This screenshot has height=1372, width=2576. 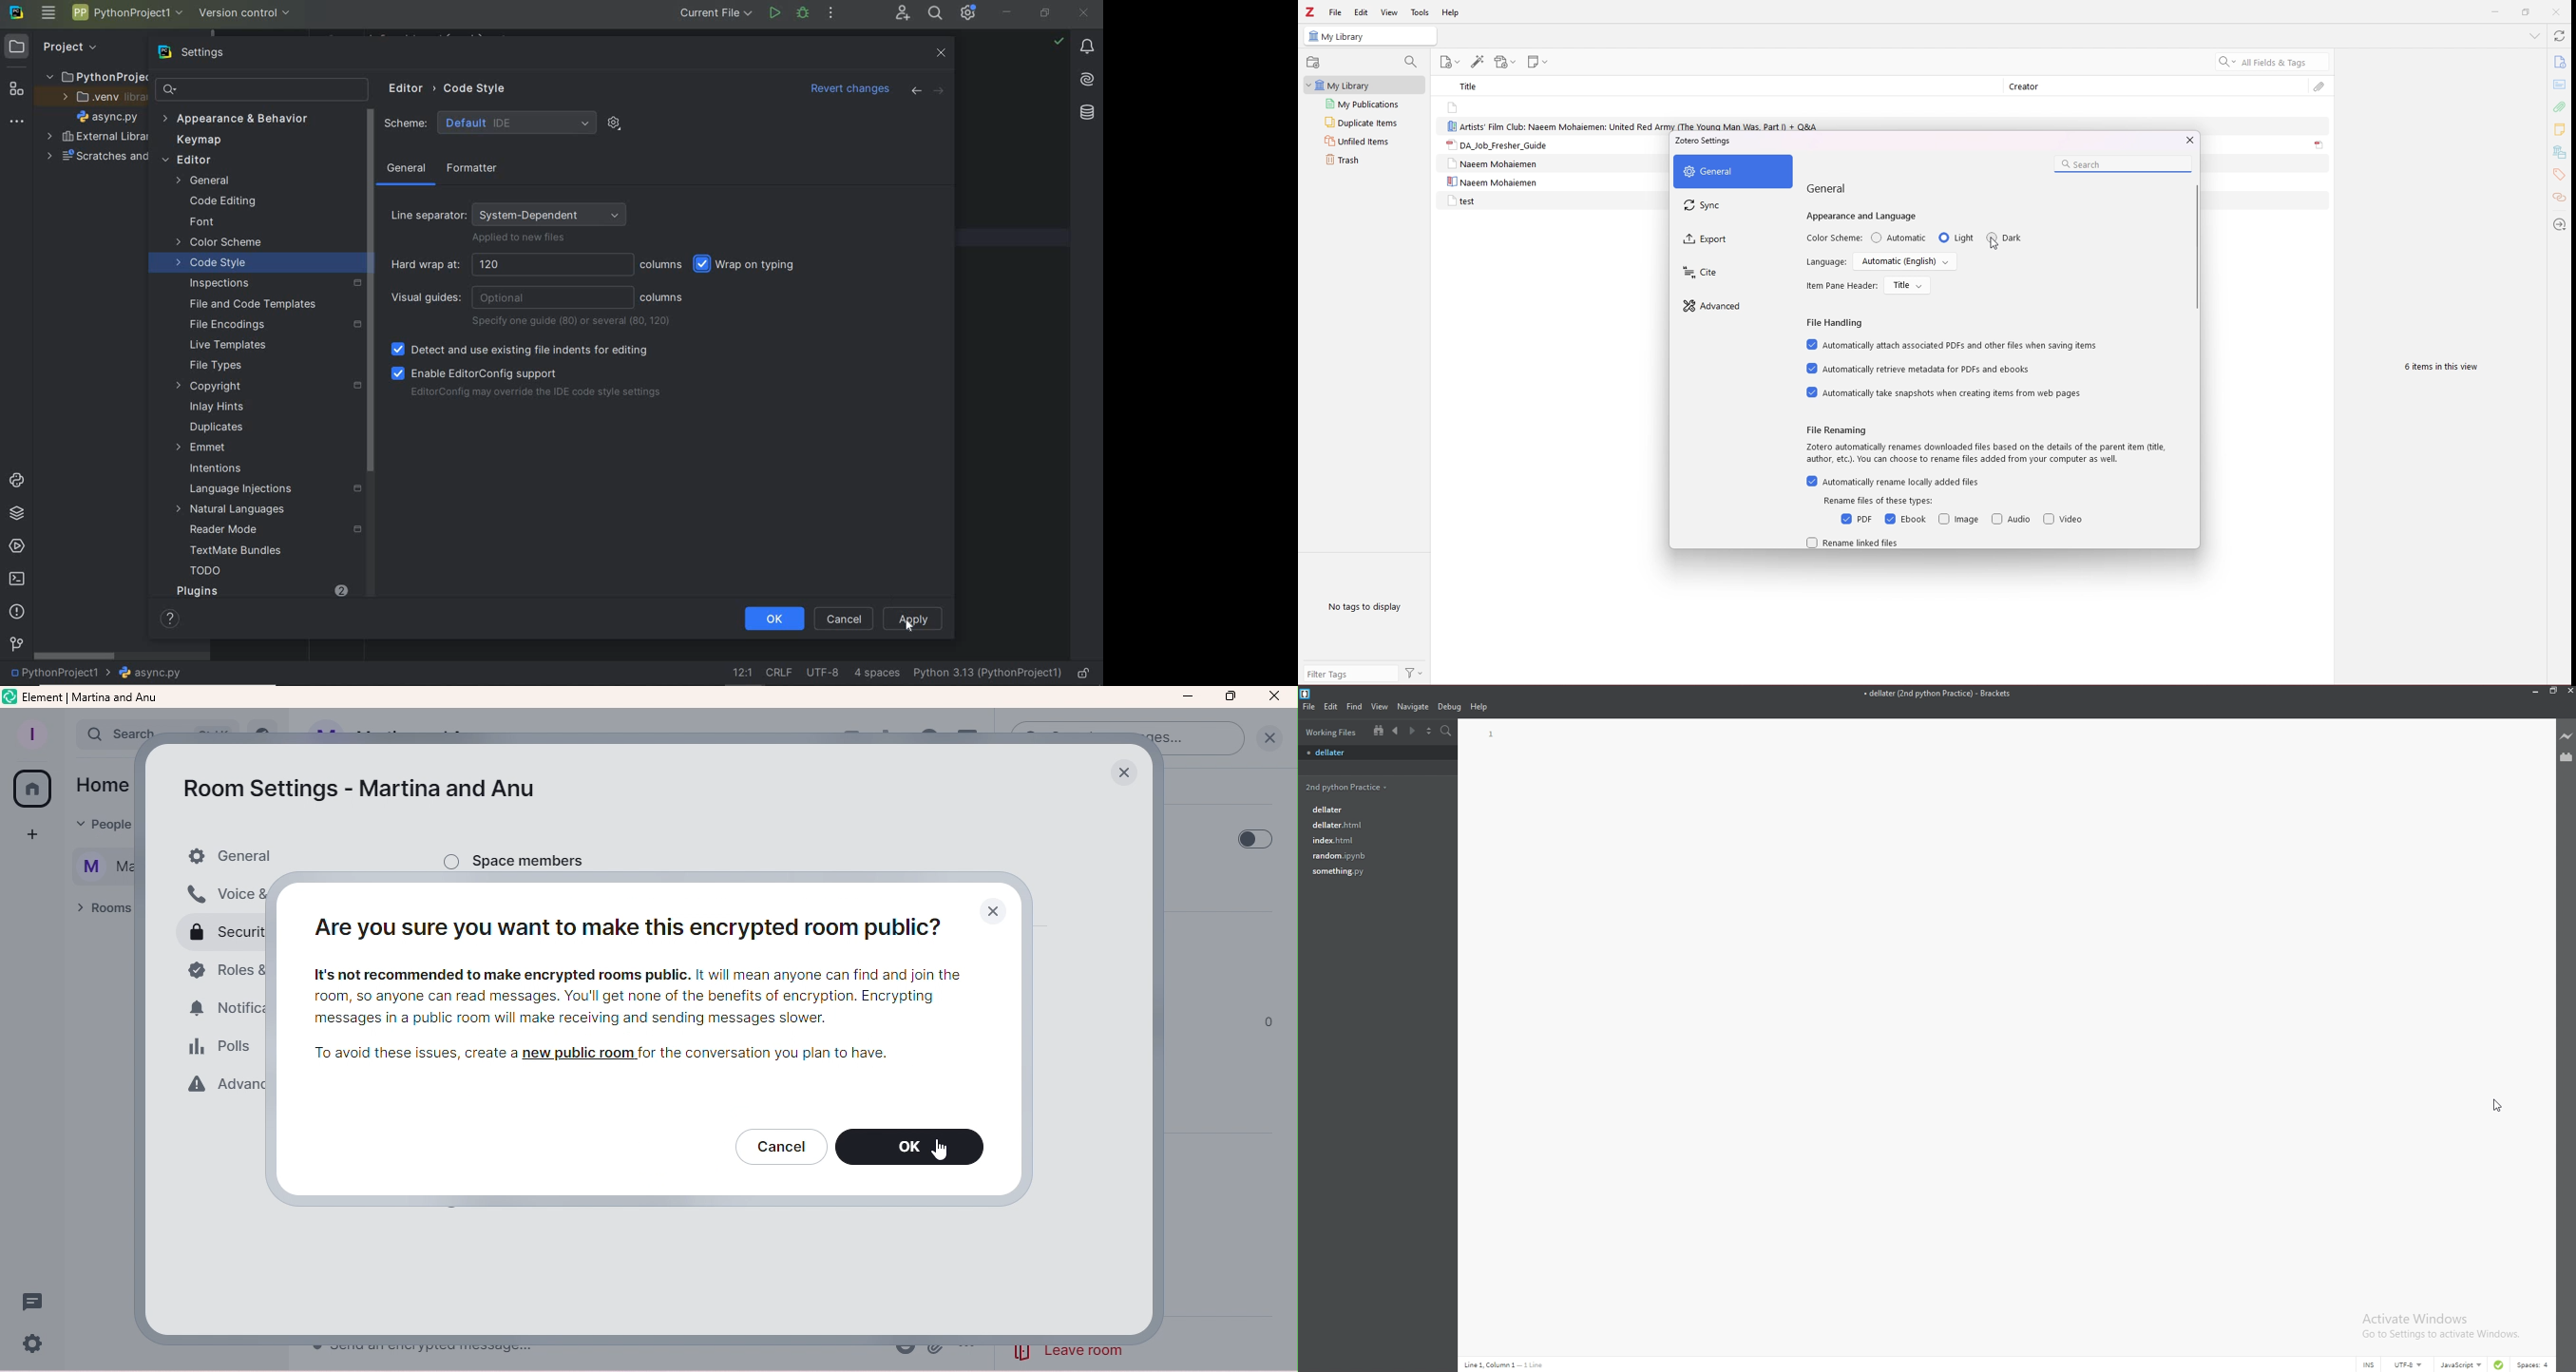 What do you see at coordinates (1478, 62) in the screenshot?
I see `add items by identifier` at bounding box center [1478, 62].